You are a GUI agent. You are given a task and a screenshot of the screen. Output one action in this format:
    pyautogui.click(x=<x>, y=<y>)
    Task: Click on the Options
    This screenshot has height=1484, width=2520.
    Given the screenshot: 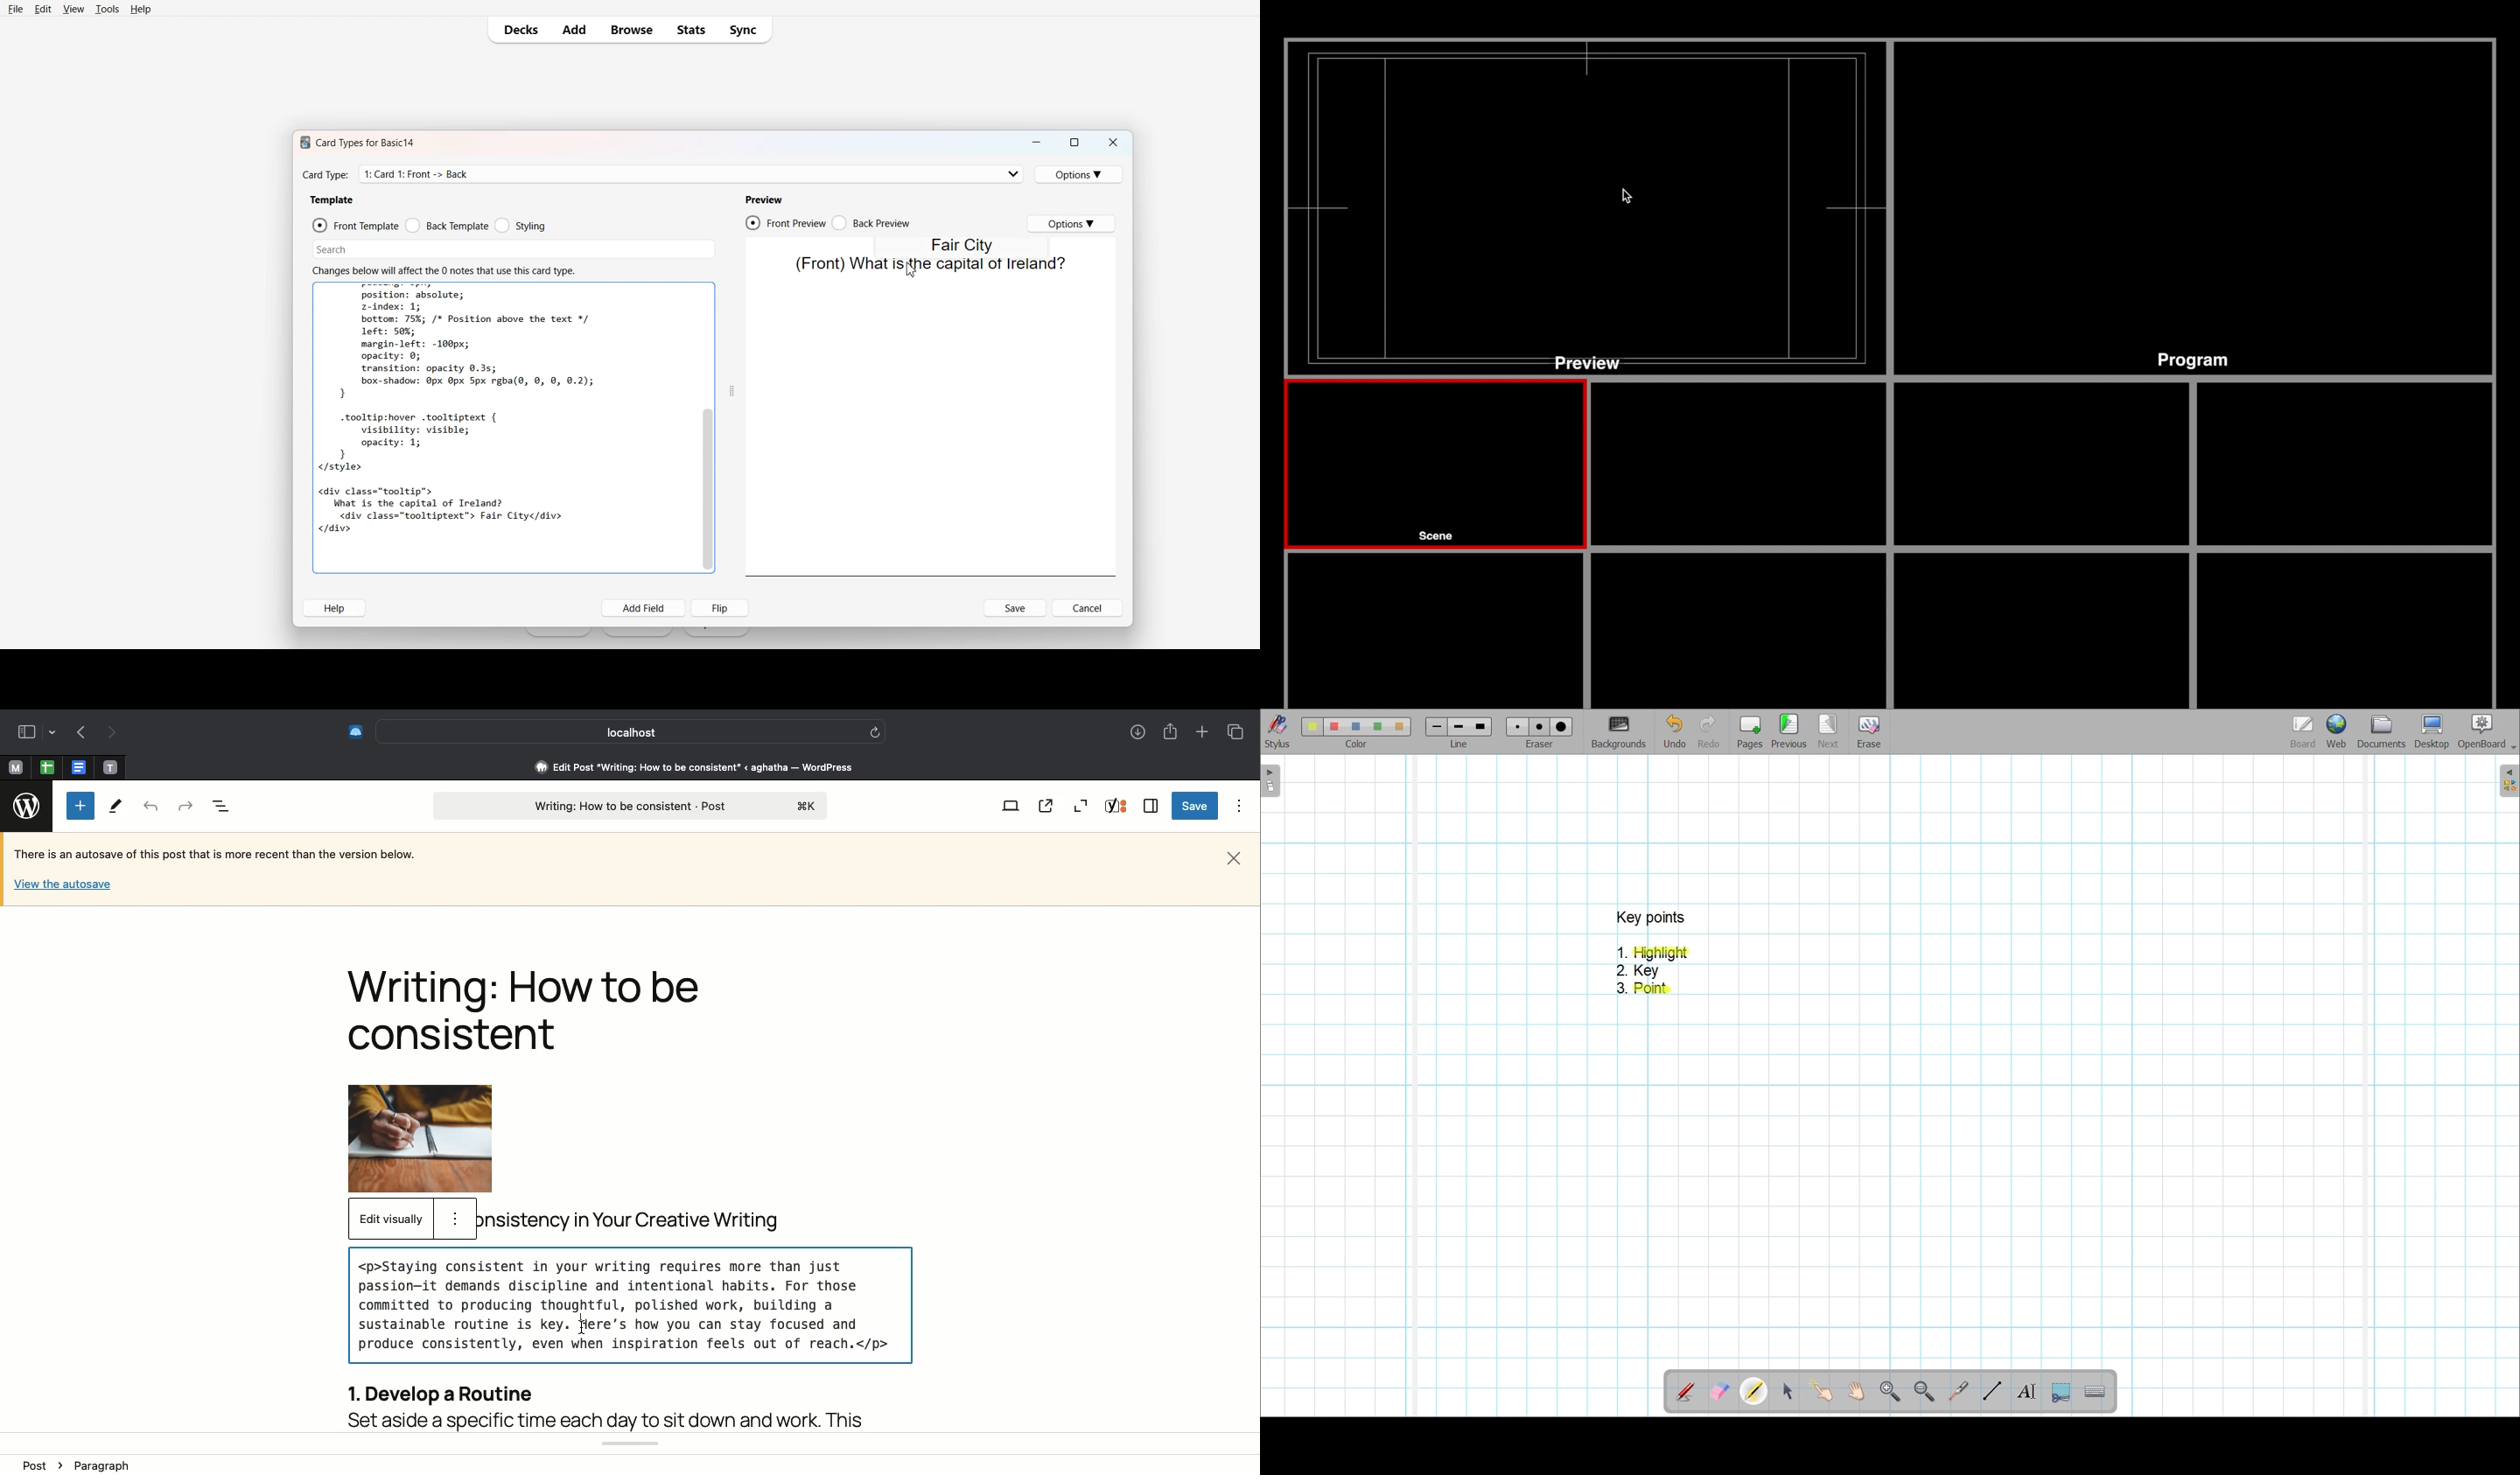 What is the action you would take?
    pyautogui.click(x=1236, y=806)
    